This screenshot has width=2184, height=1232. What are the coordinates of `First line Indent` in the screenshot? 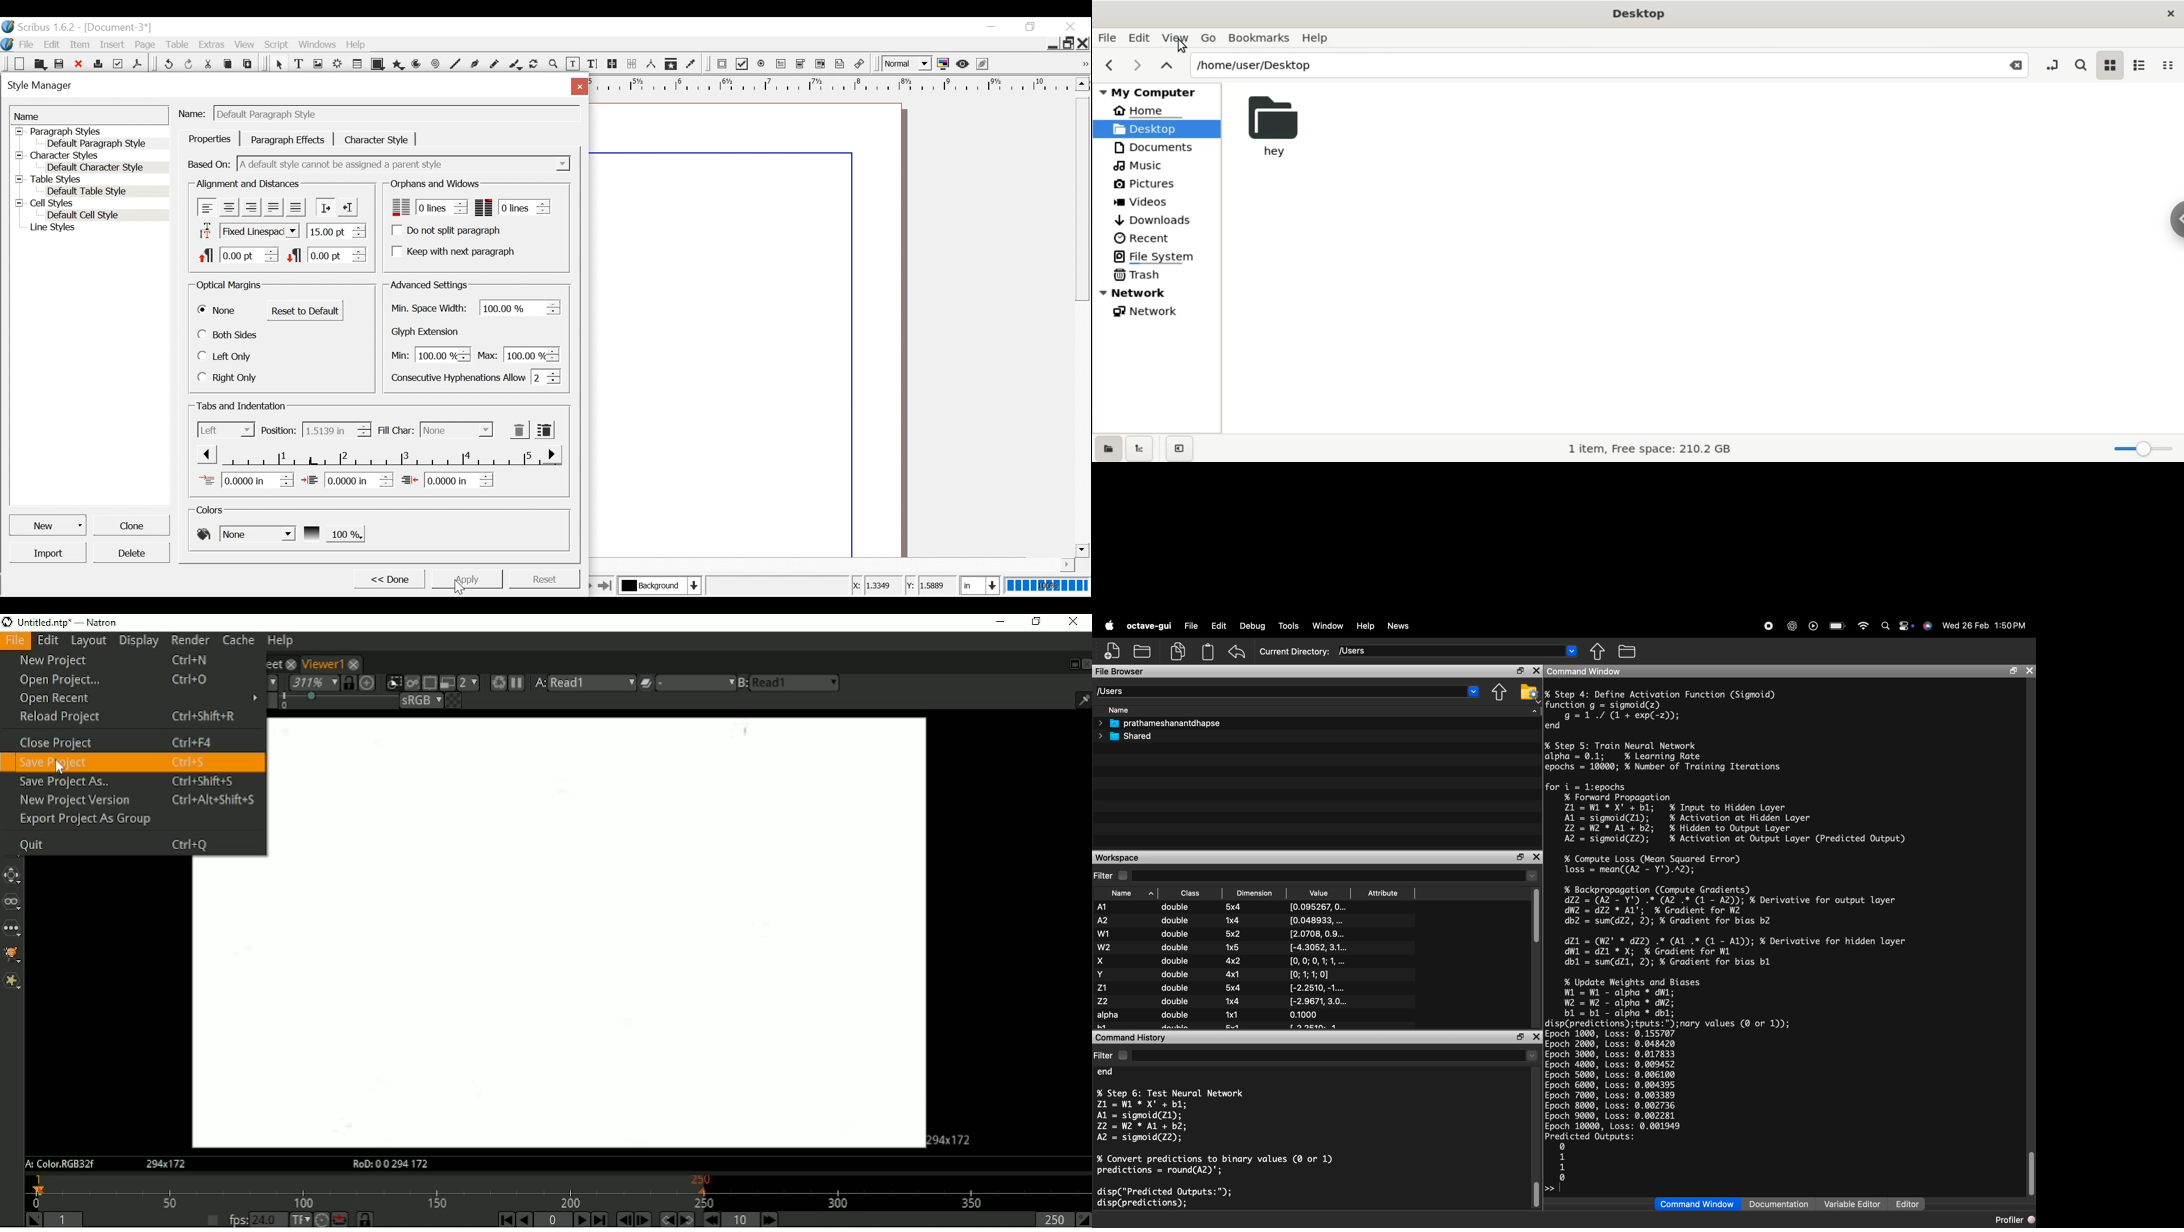 It's located at (246, 480).